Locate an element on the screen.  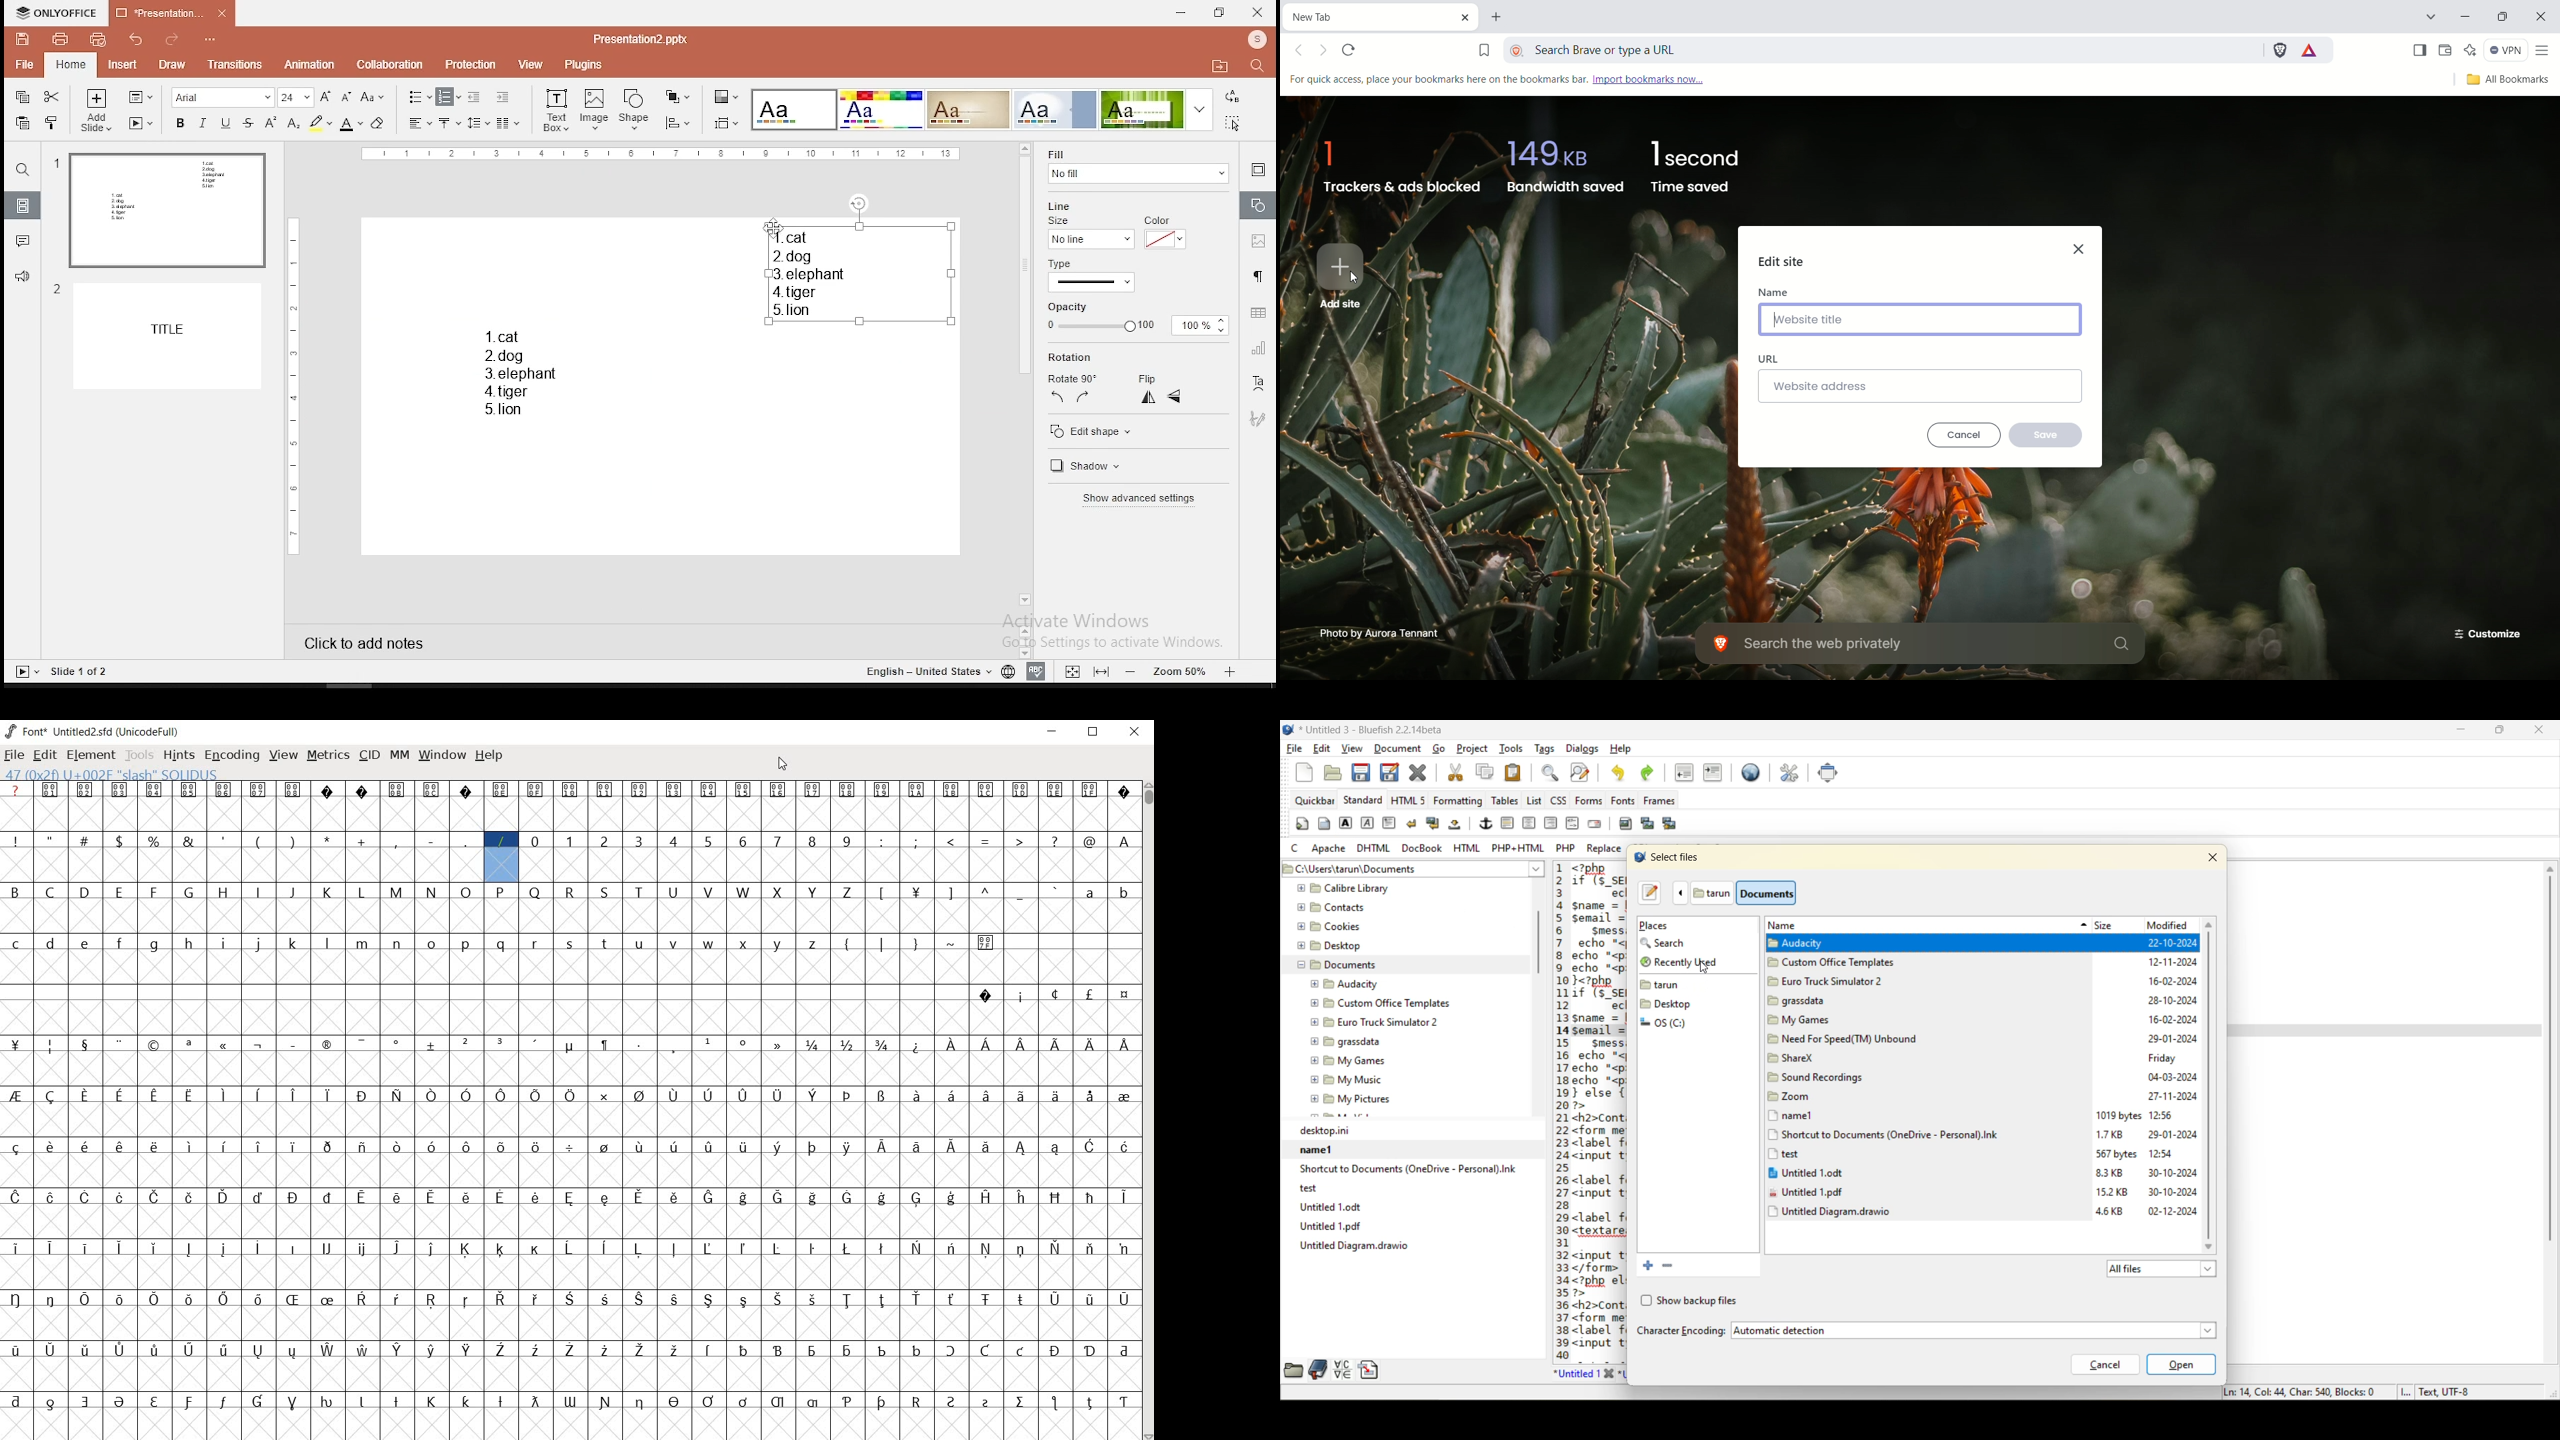
glyph is located at coordinates (16, 1248).